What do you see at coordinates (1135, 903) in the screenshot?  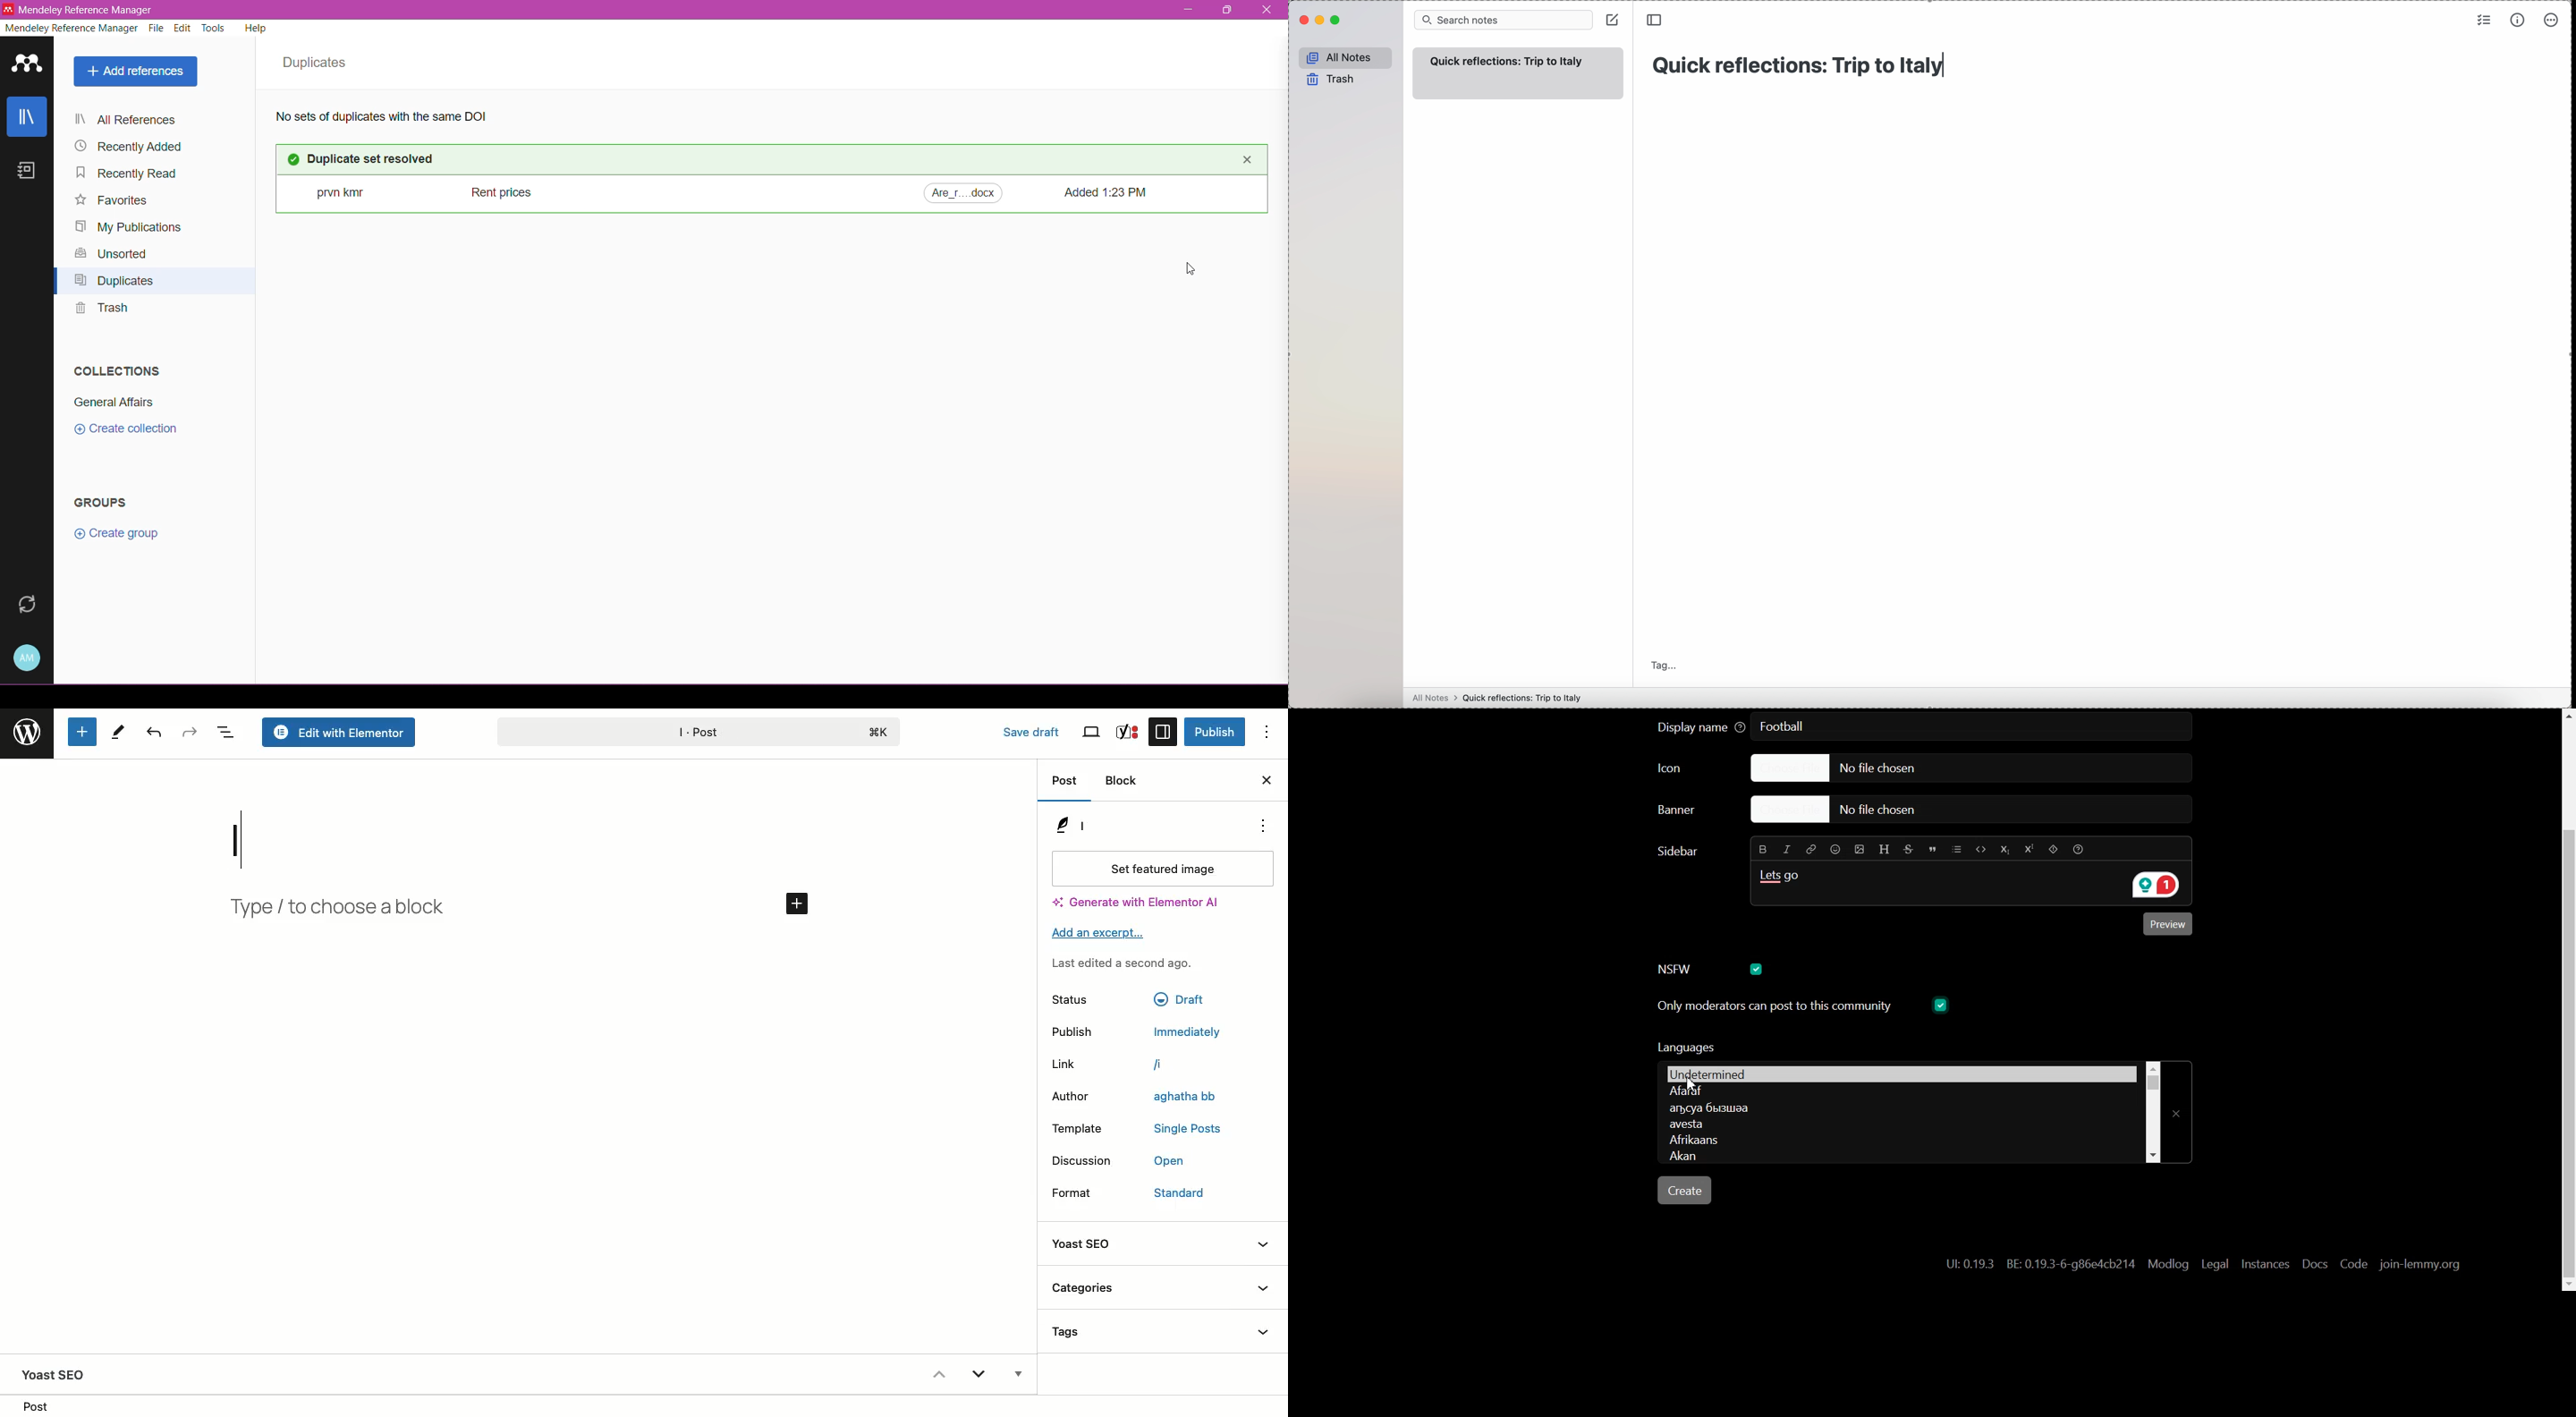 I see `Generate with Elementor Al` at bounding box center [1135, 903].